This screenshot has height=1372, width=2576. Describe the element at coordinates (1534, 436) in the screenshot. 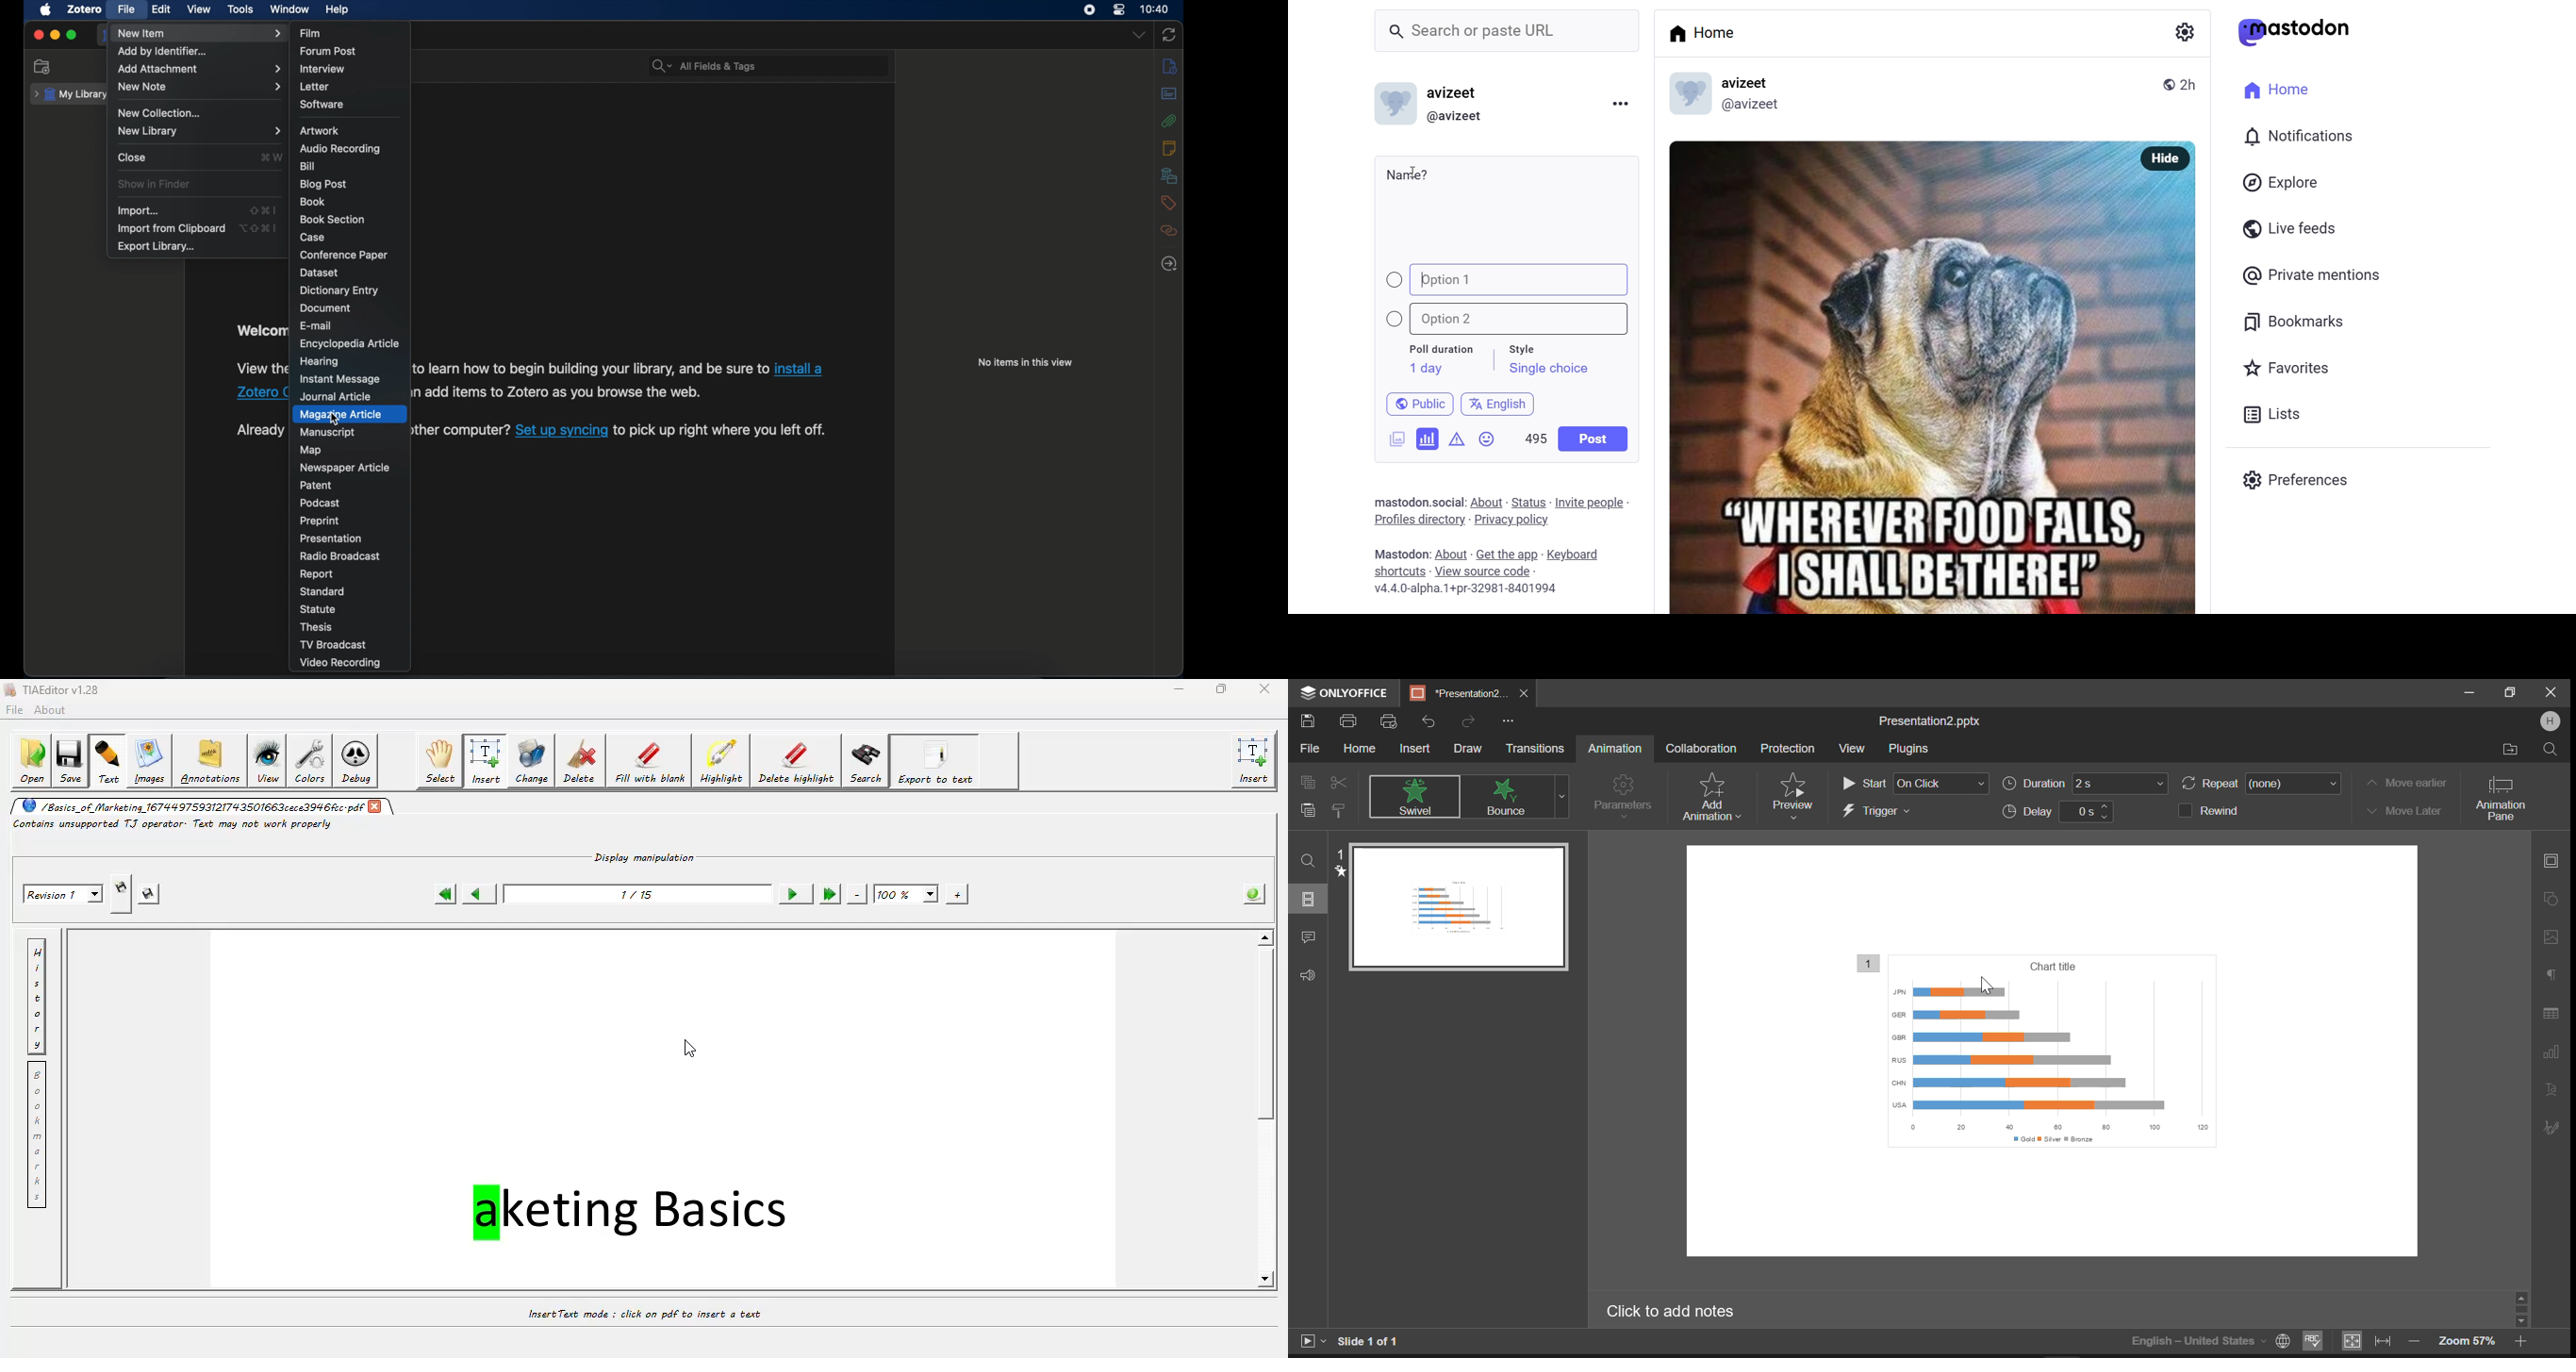

I see `500` at that location.